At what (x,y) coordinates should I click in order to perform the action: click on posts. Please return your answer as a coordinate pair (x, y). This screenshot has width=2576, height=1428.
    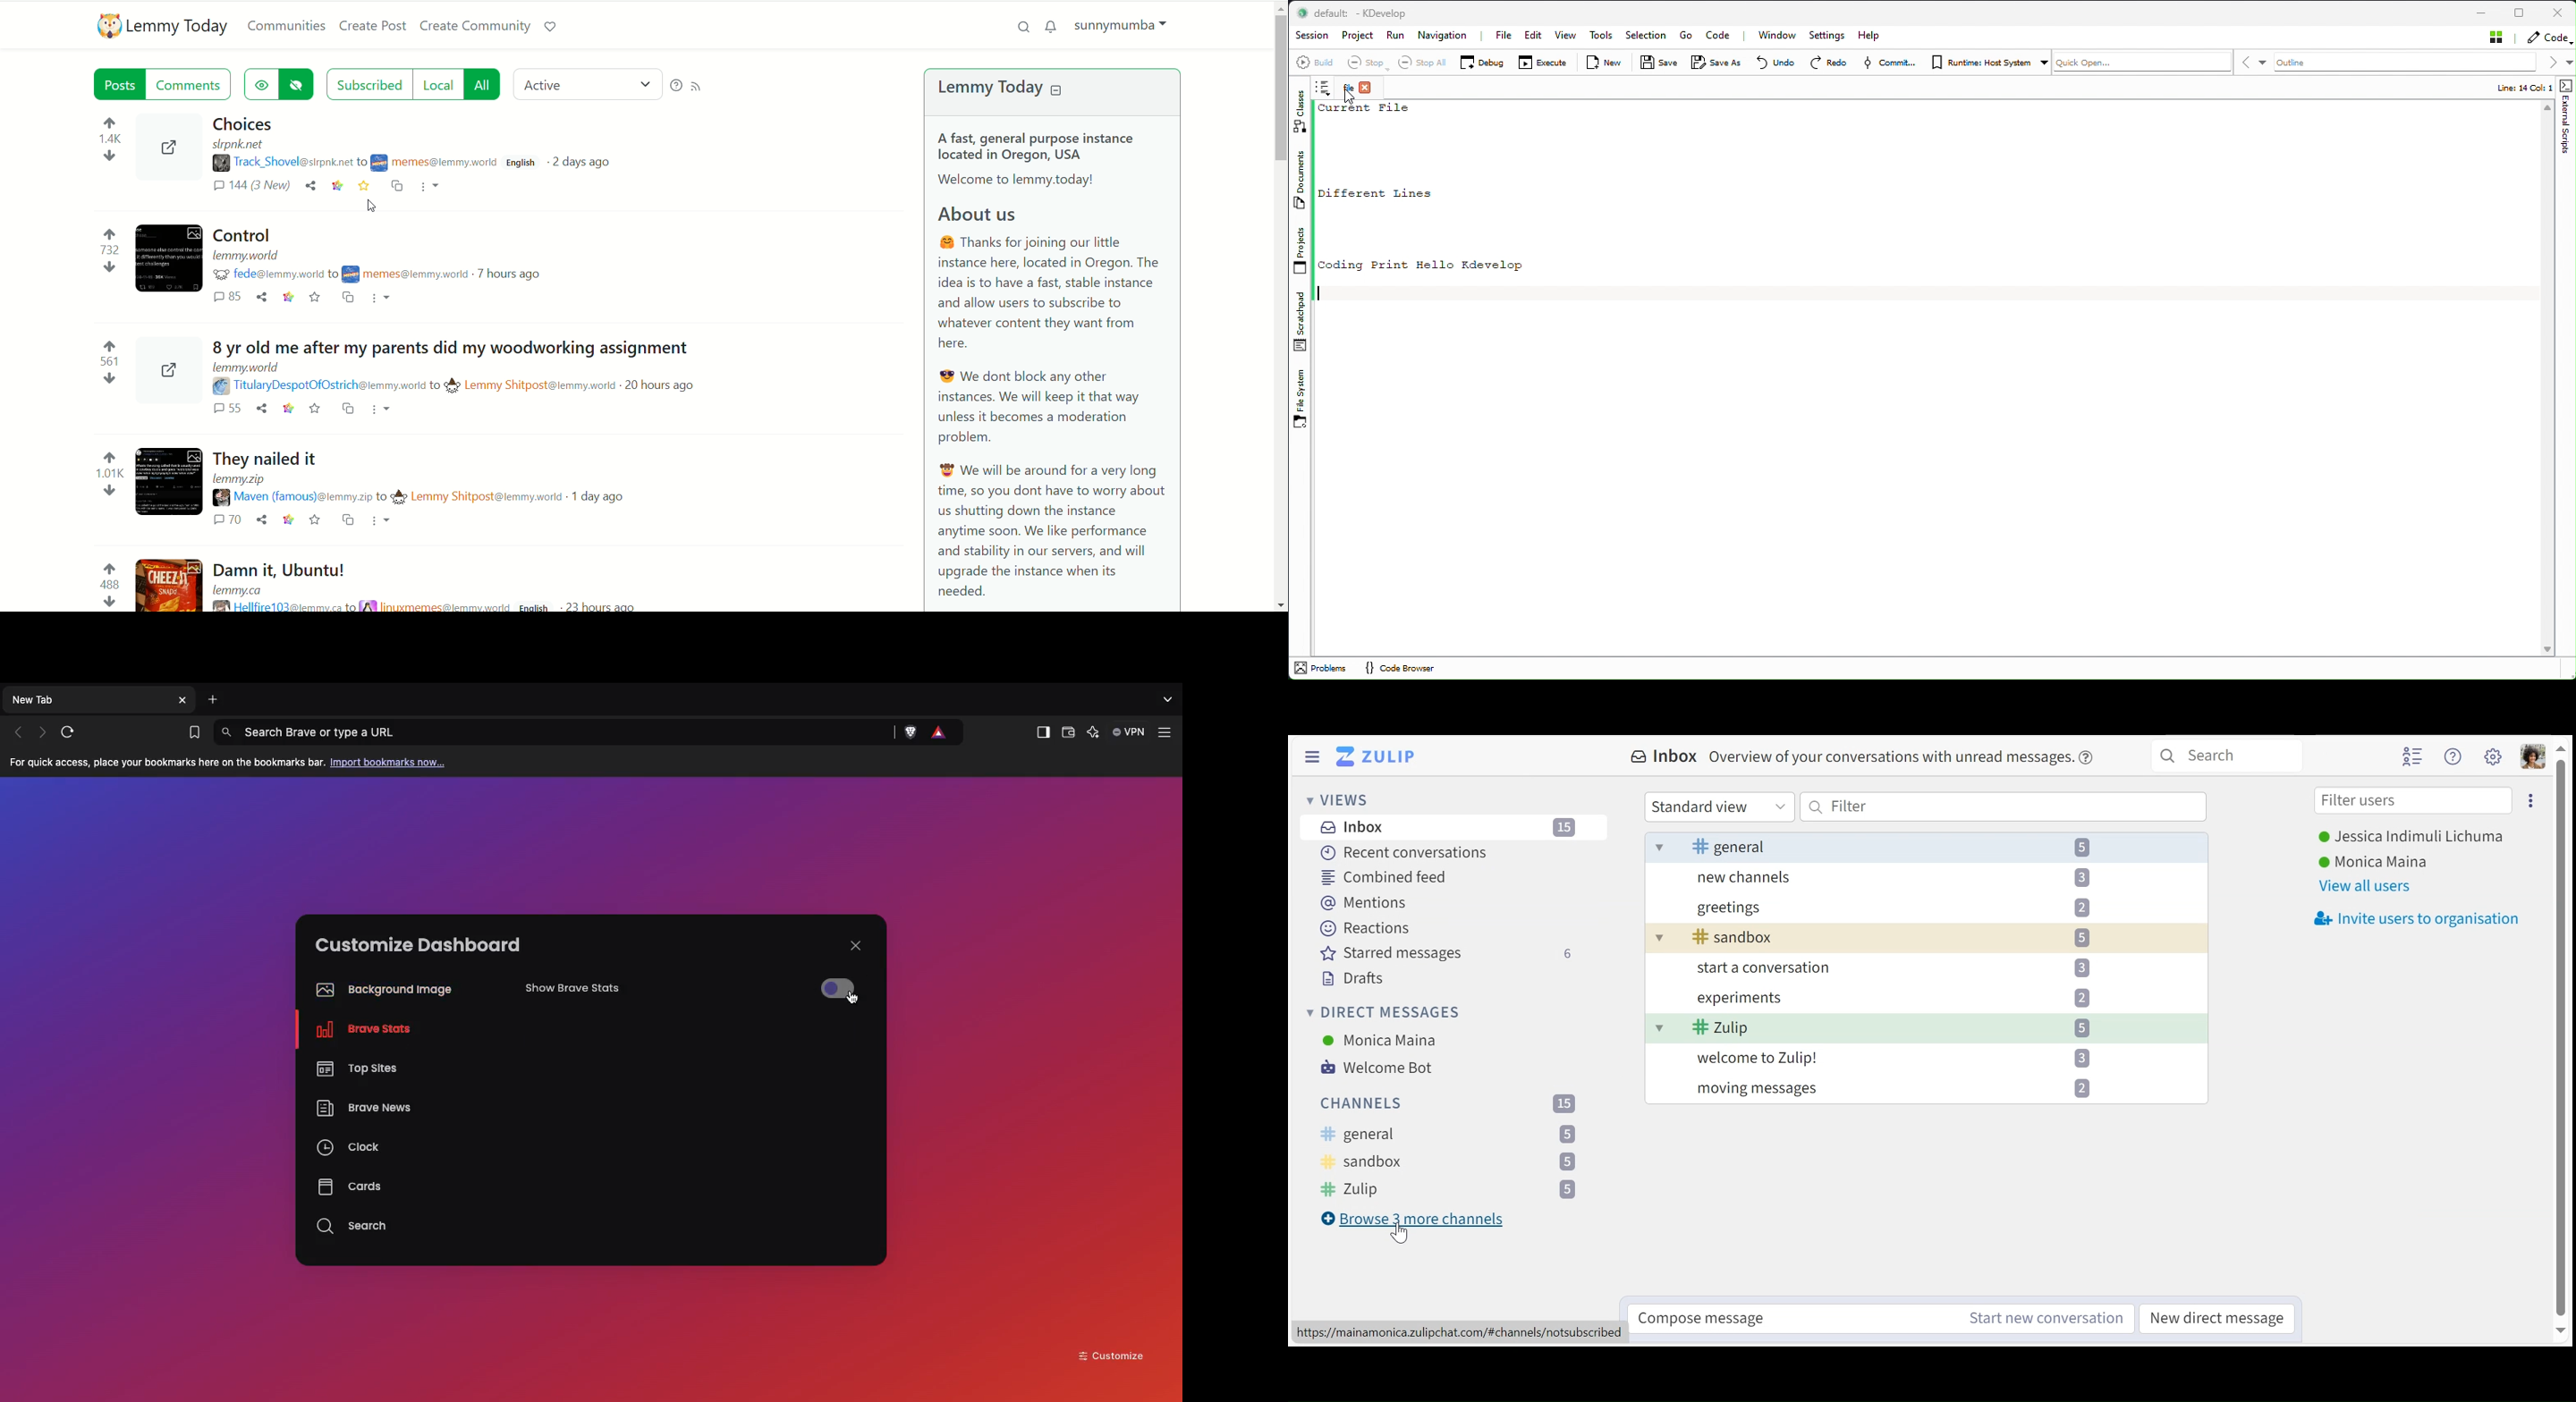
    Looking at the image, I should click on (119, 86).